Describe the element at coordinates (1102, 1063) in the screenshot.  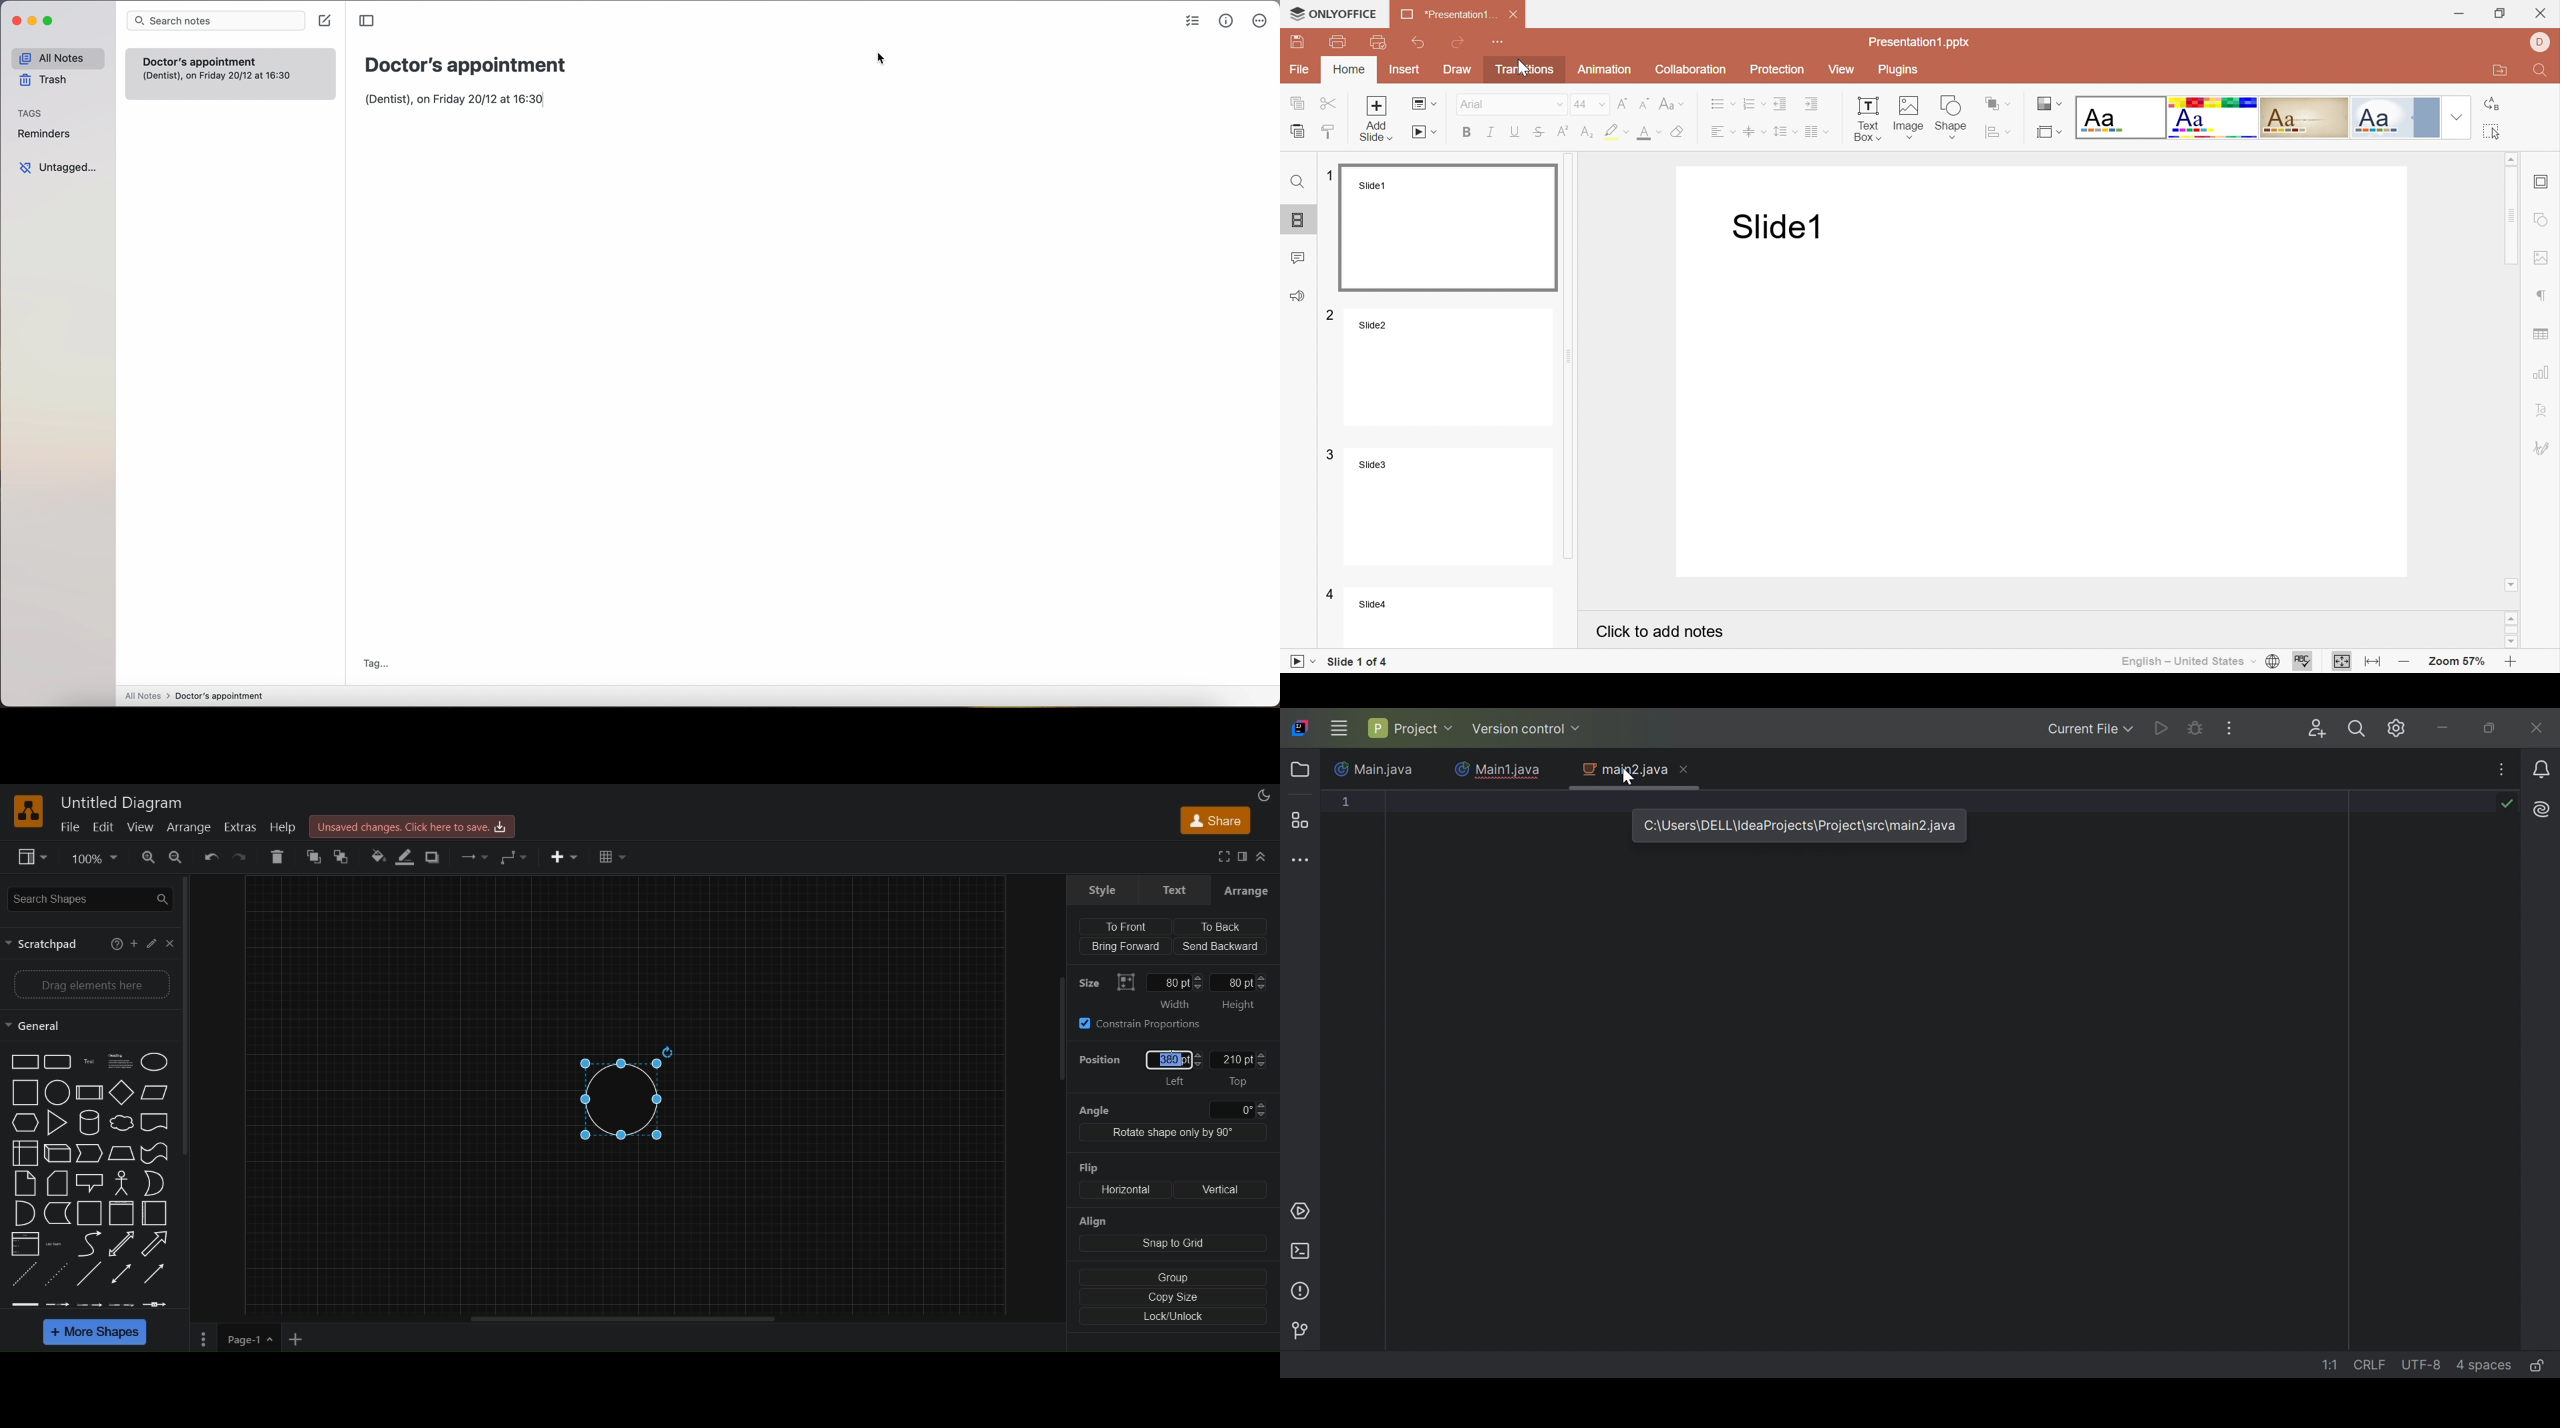
I see `position` at that location.